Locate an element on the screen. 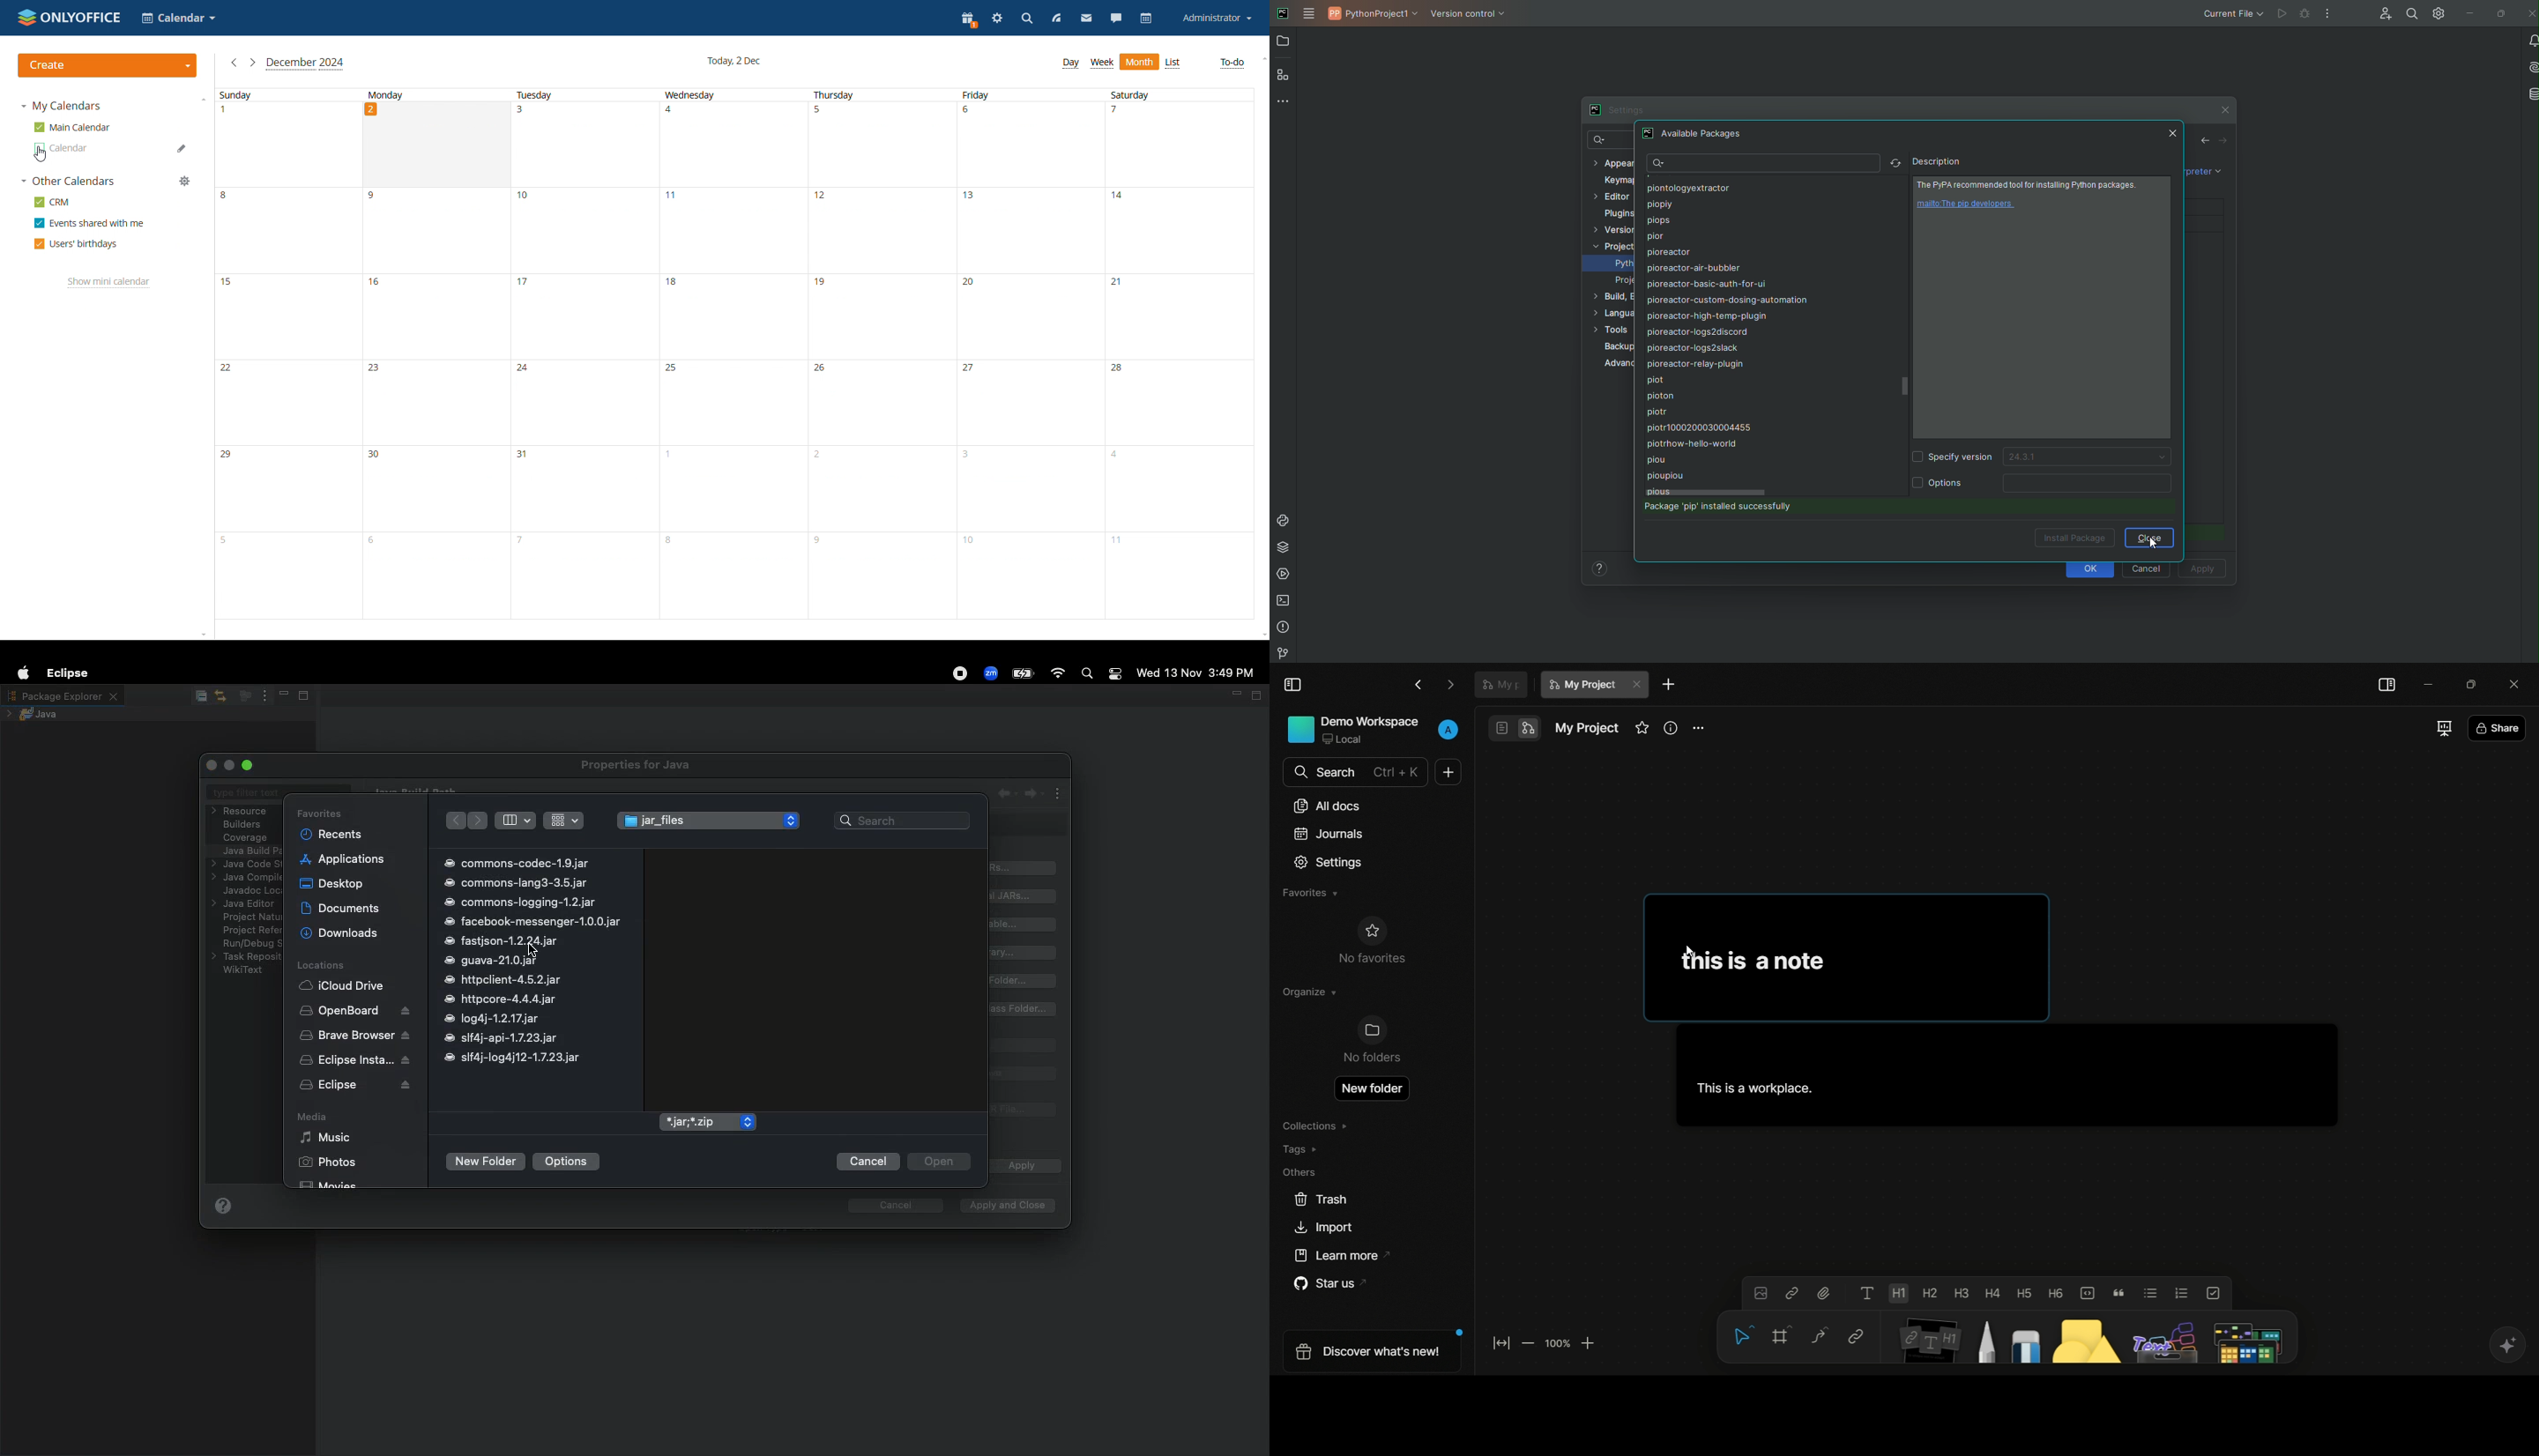 The image size is (2548, 1456). Movies is located at coordinates (330, 1182).